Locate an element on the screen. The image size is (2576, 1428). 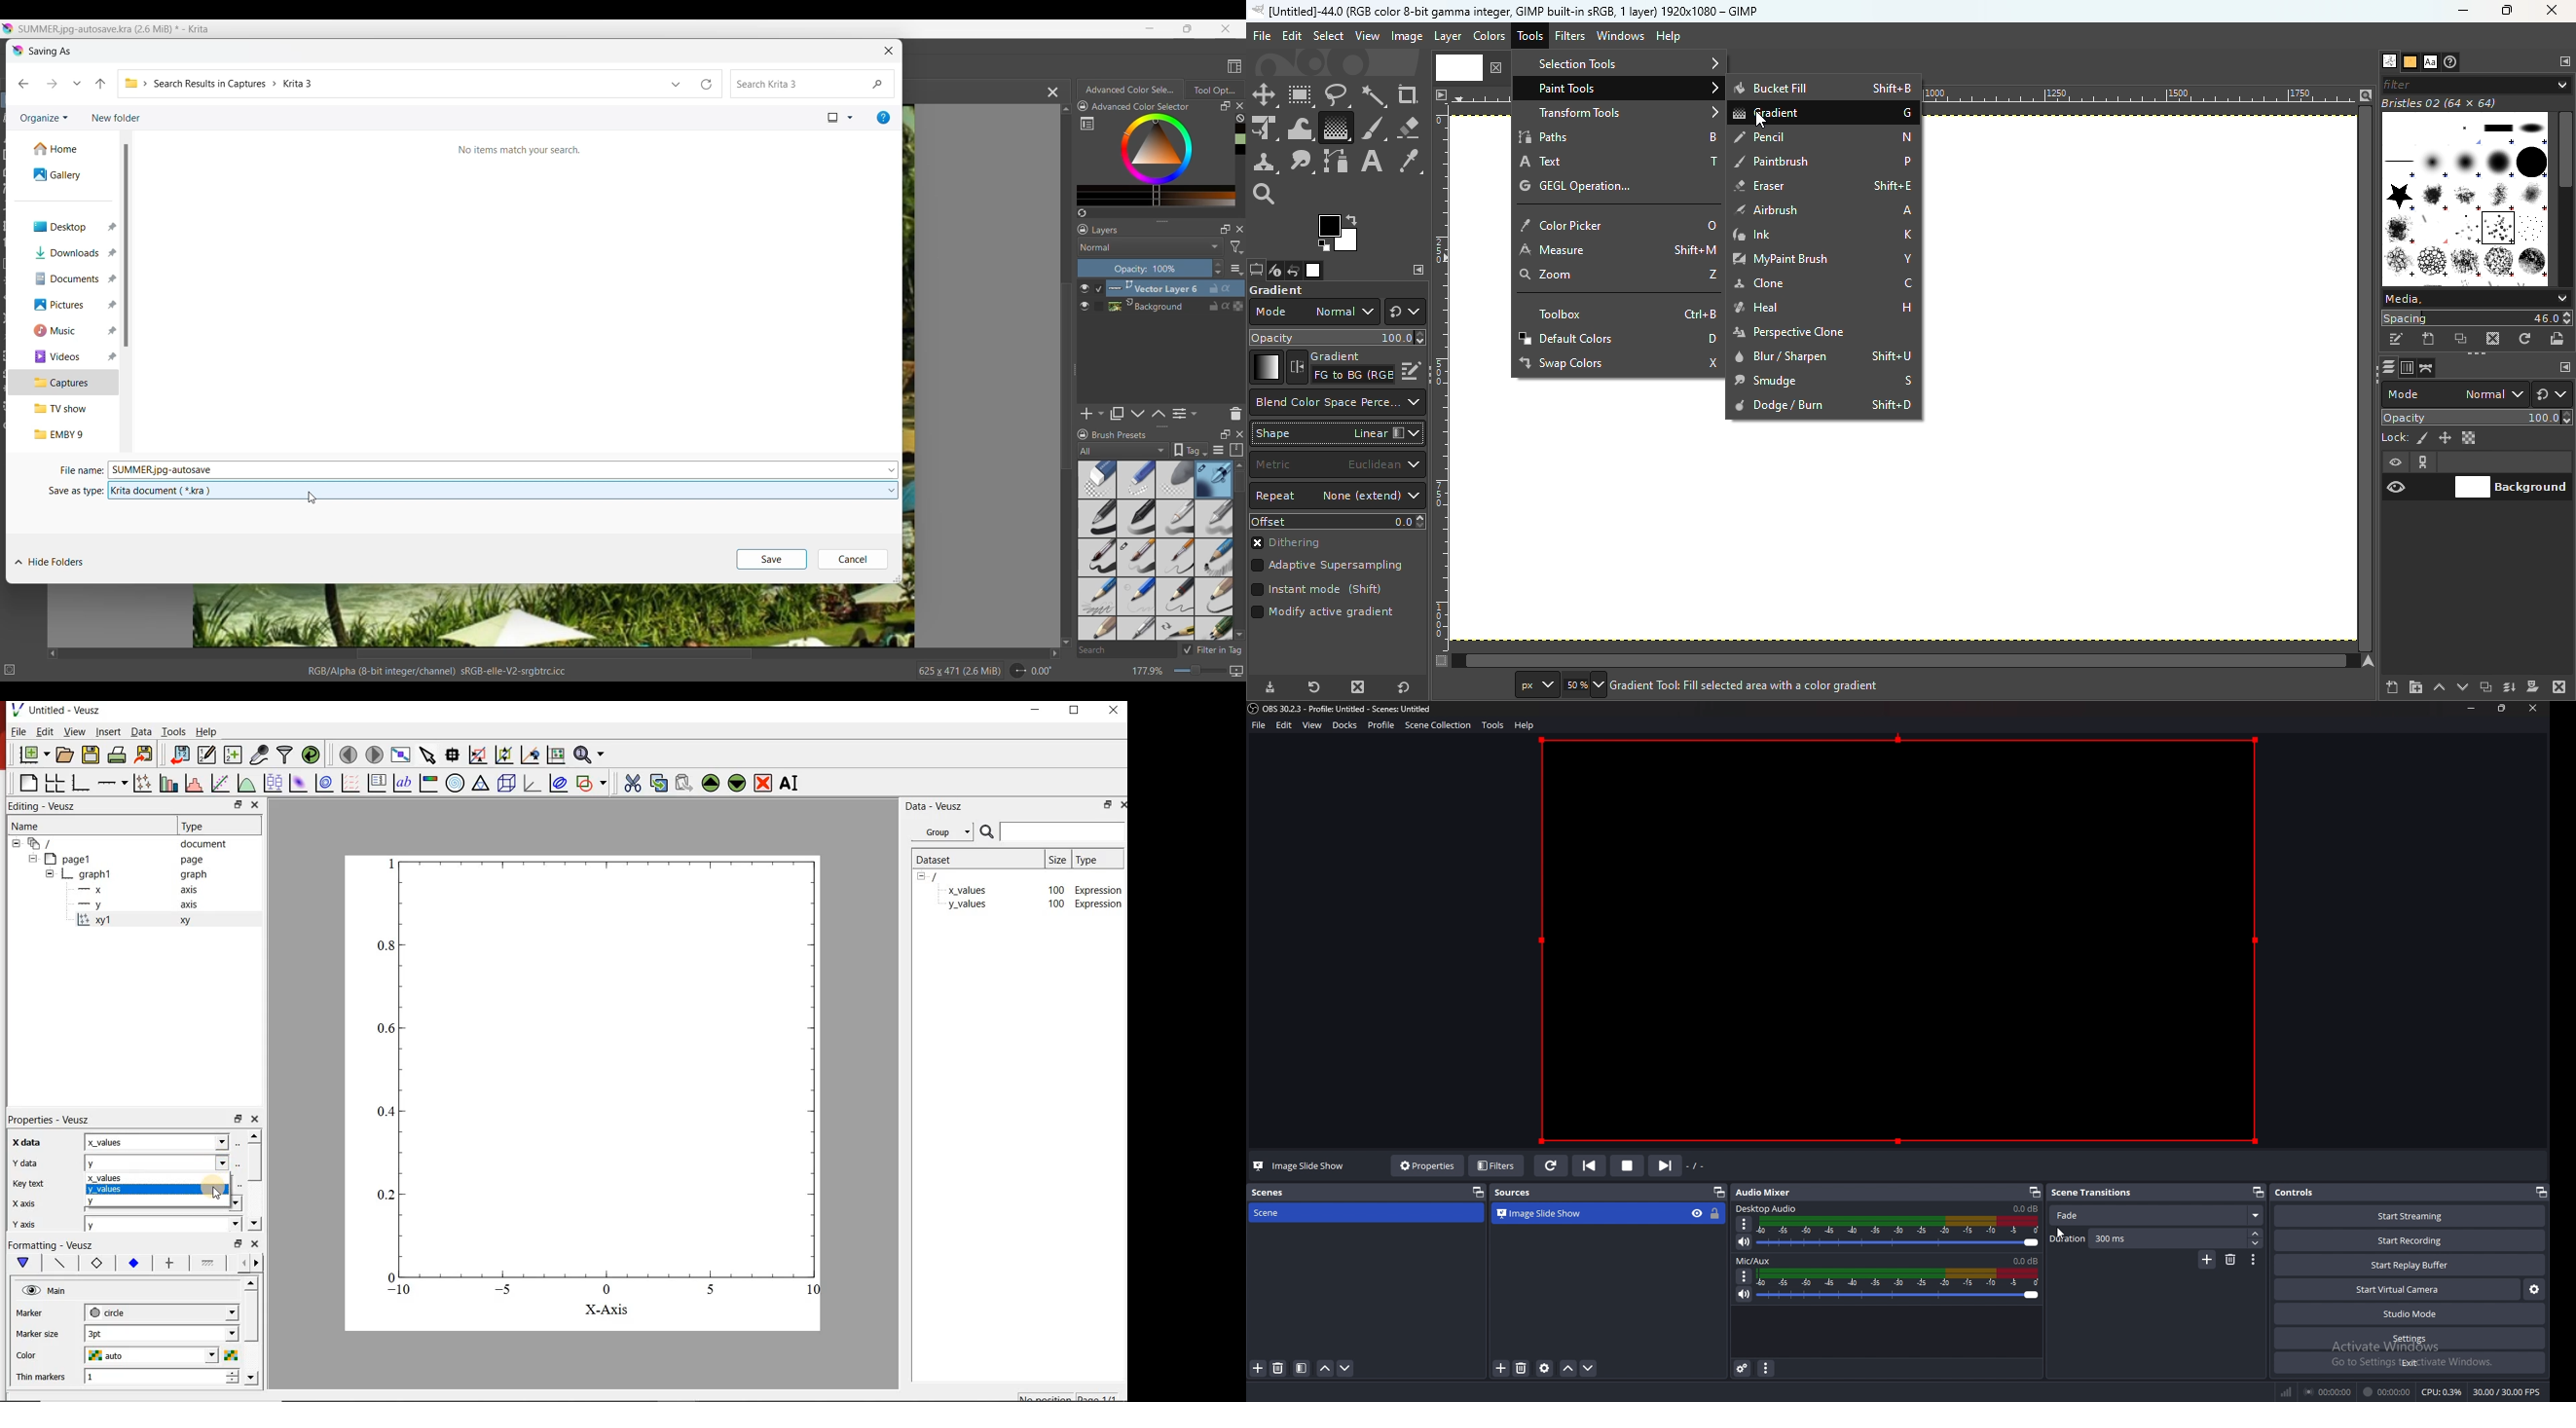
Float panel is located at coordinates (1225, 434).